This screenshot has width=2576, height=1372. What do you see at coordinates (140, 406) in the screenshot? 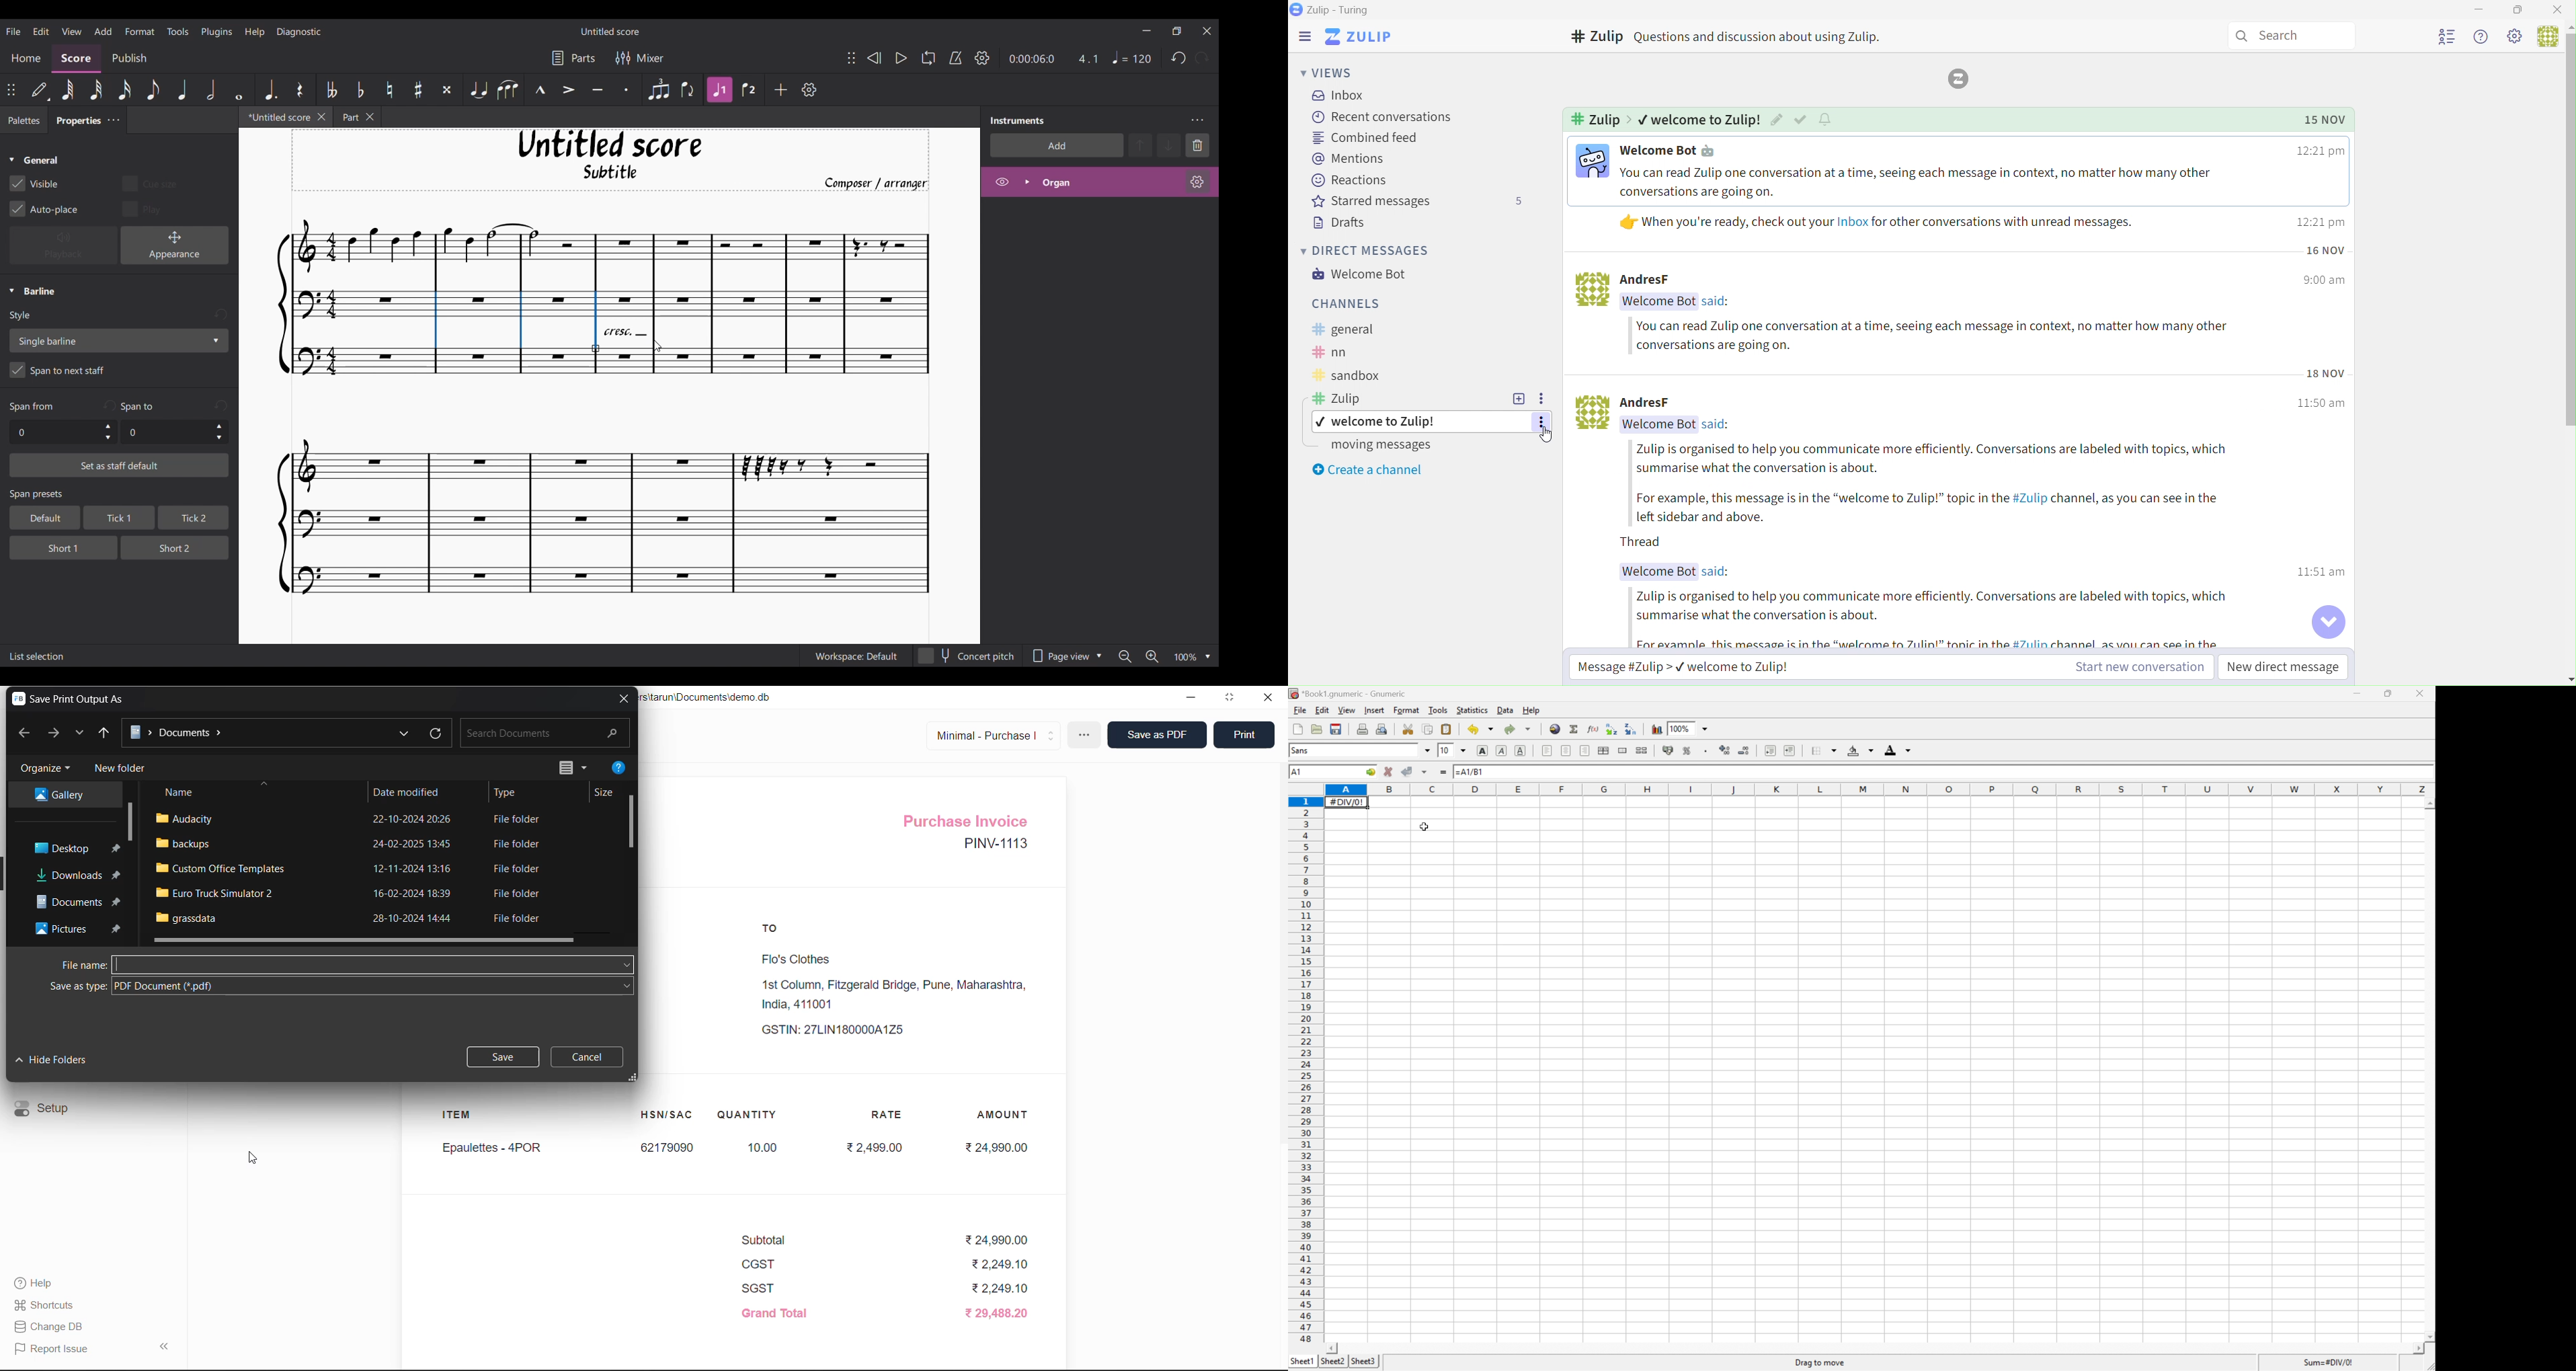
I see `Indicates text space for Span to` at bounding box center [140, 406].